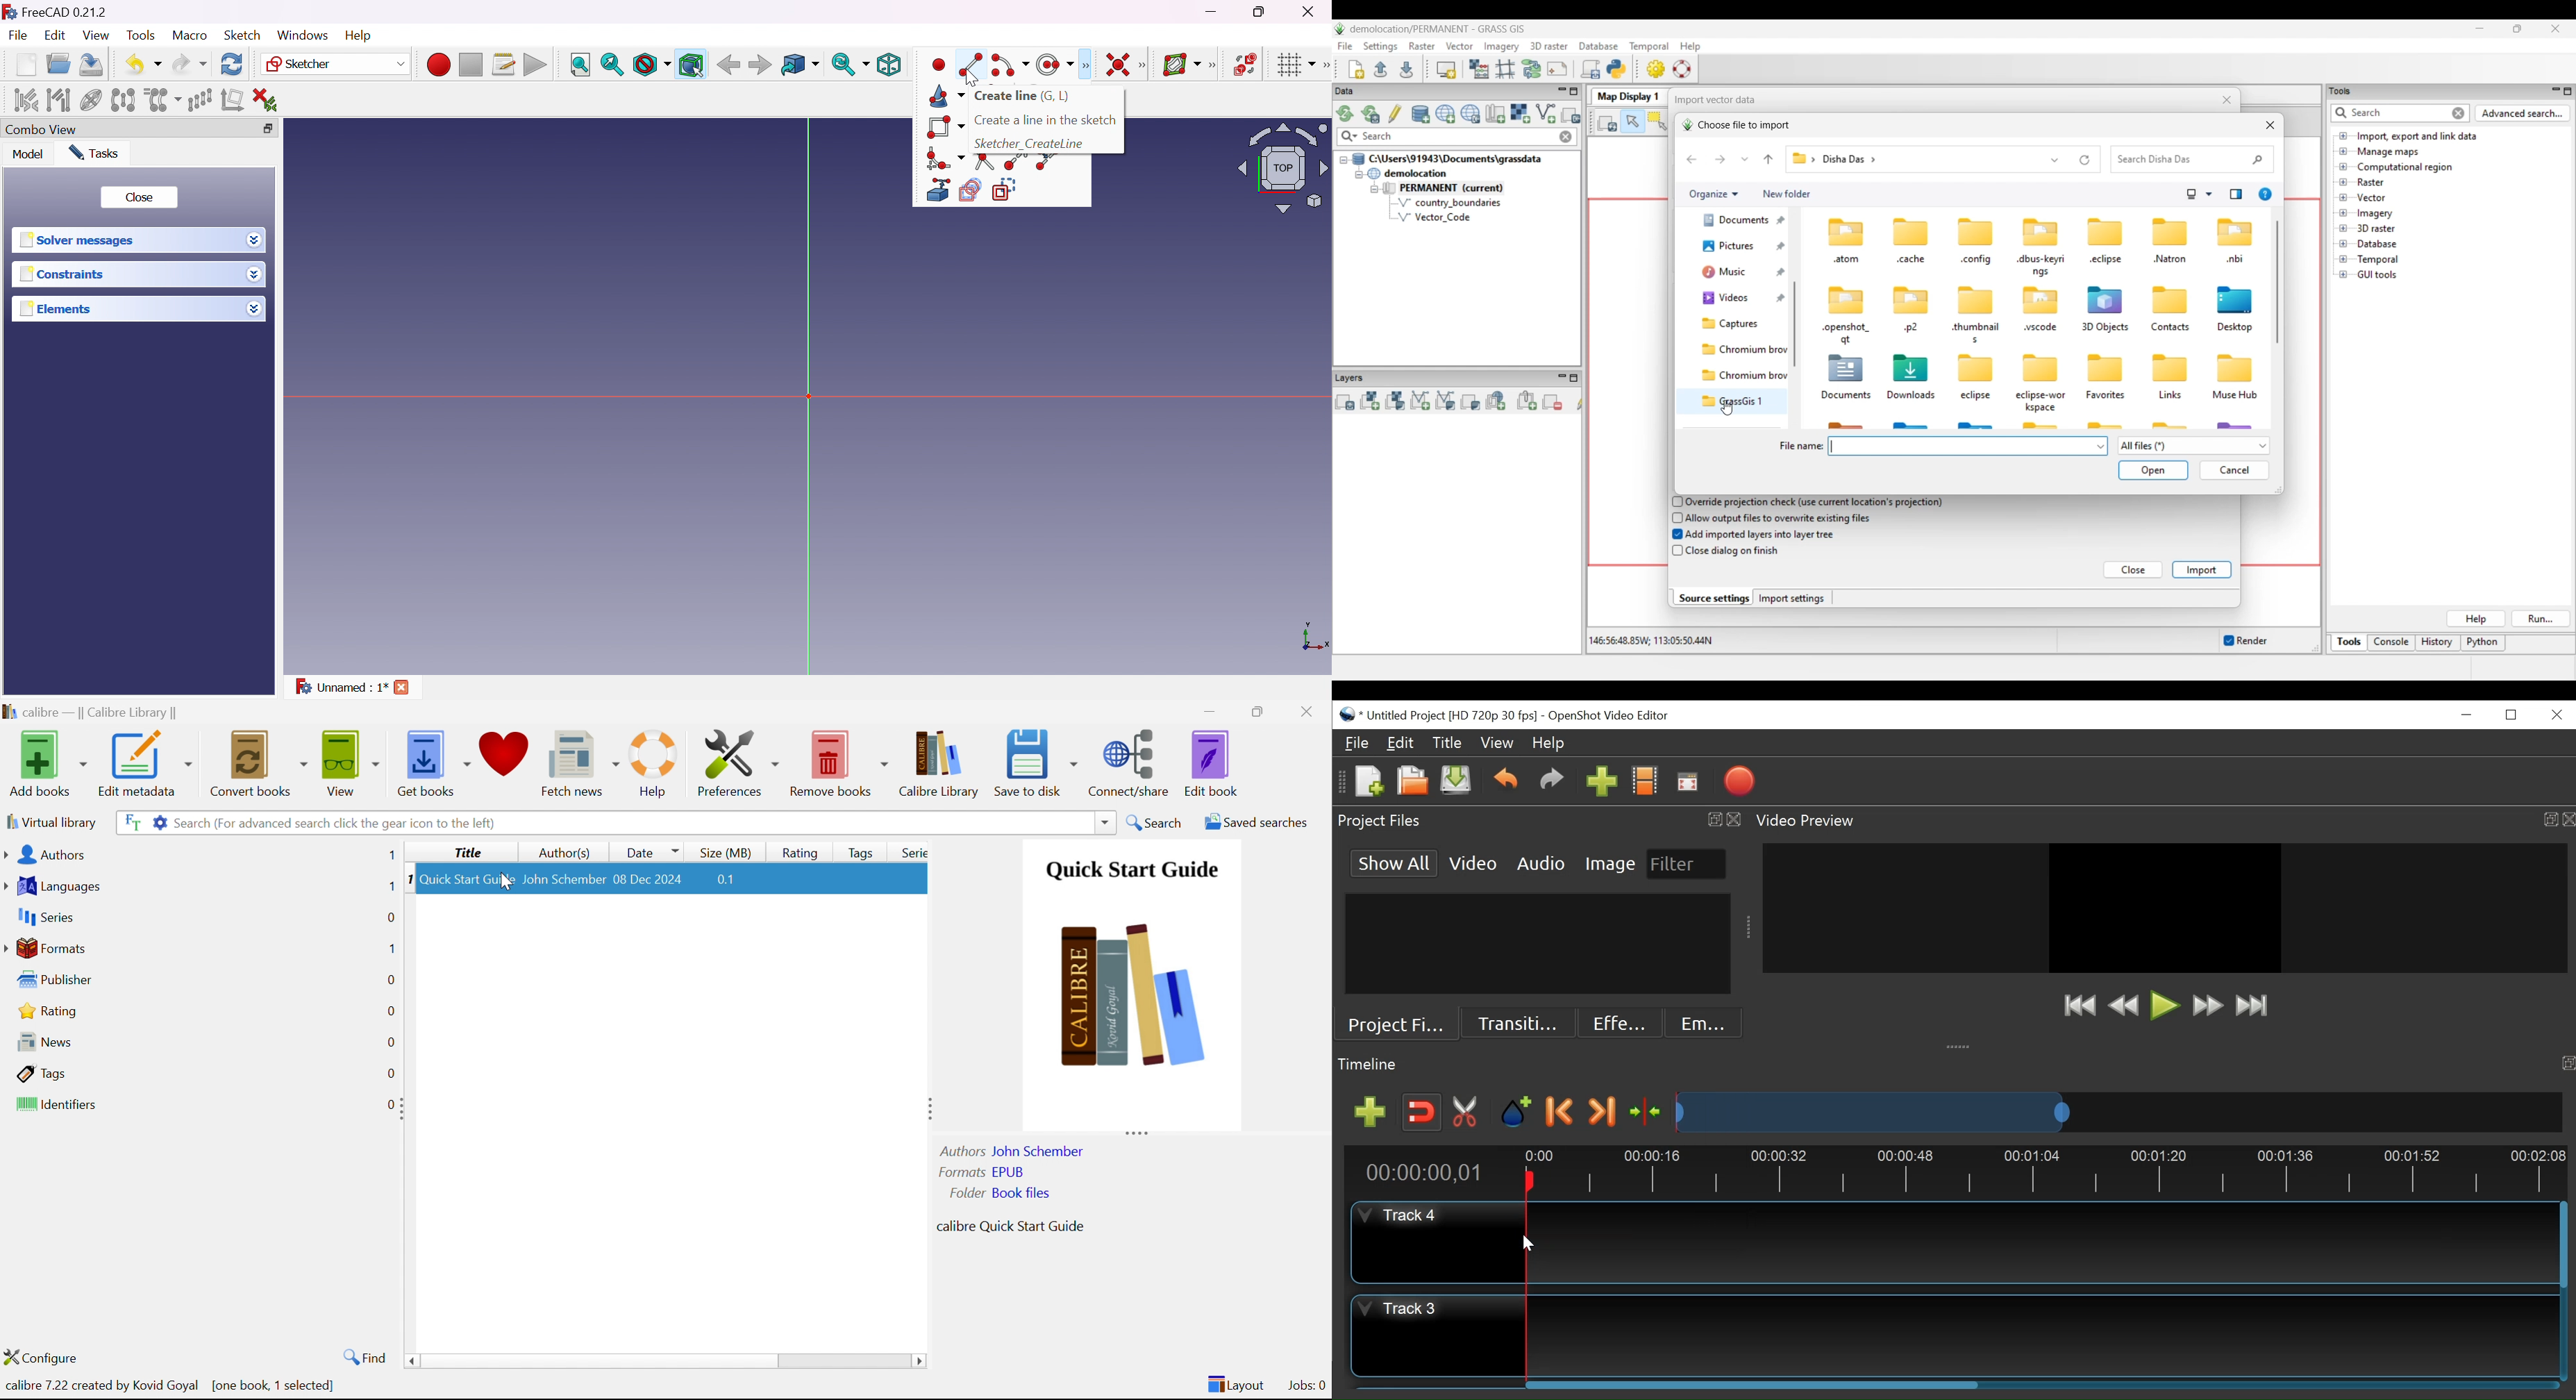 This screenshot has height=1400, width=2576. I want to click on News, so click(40, 1041).